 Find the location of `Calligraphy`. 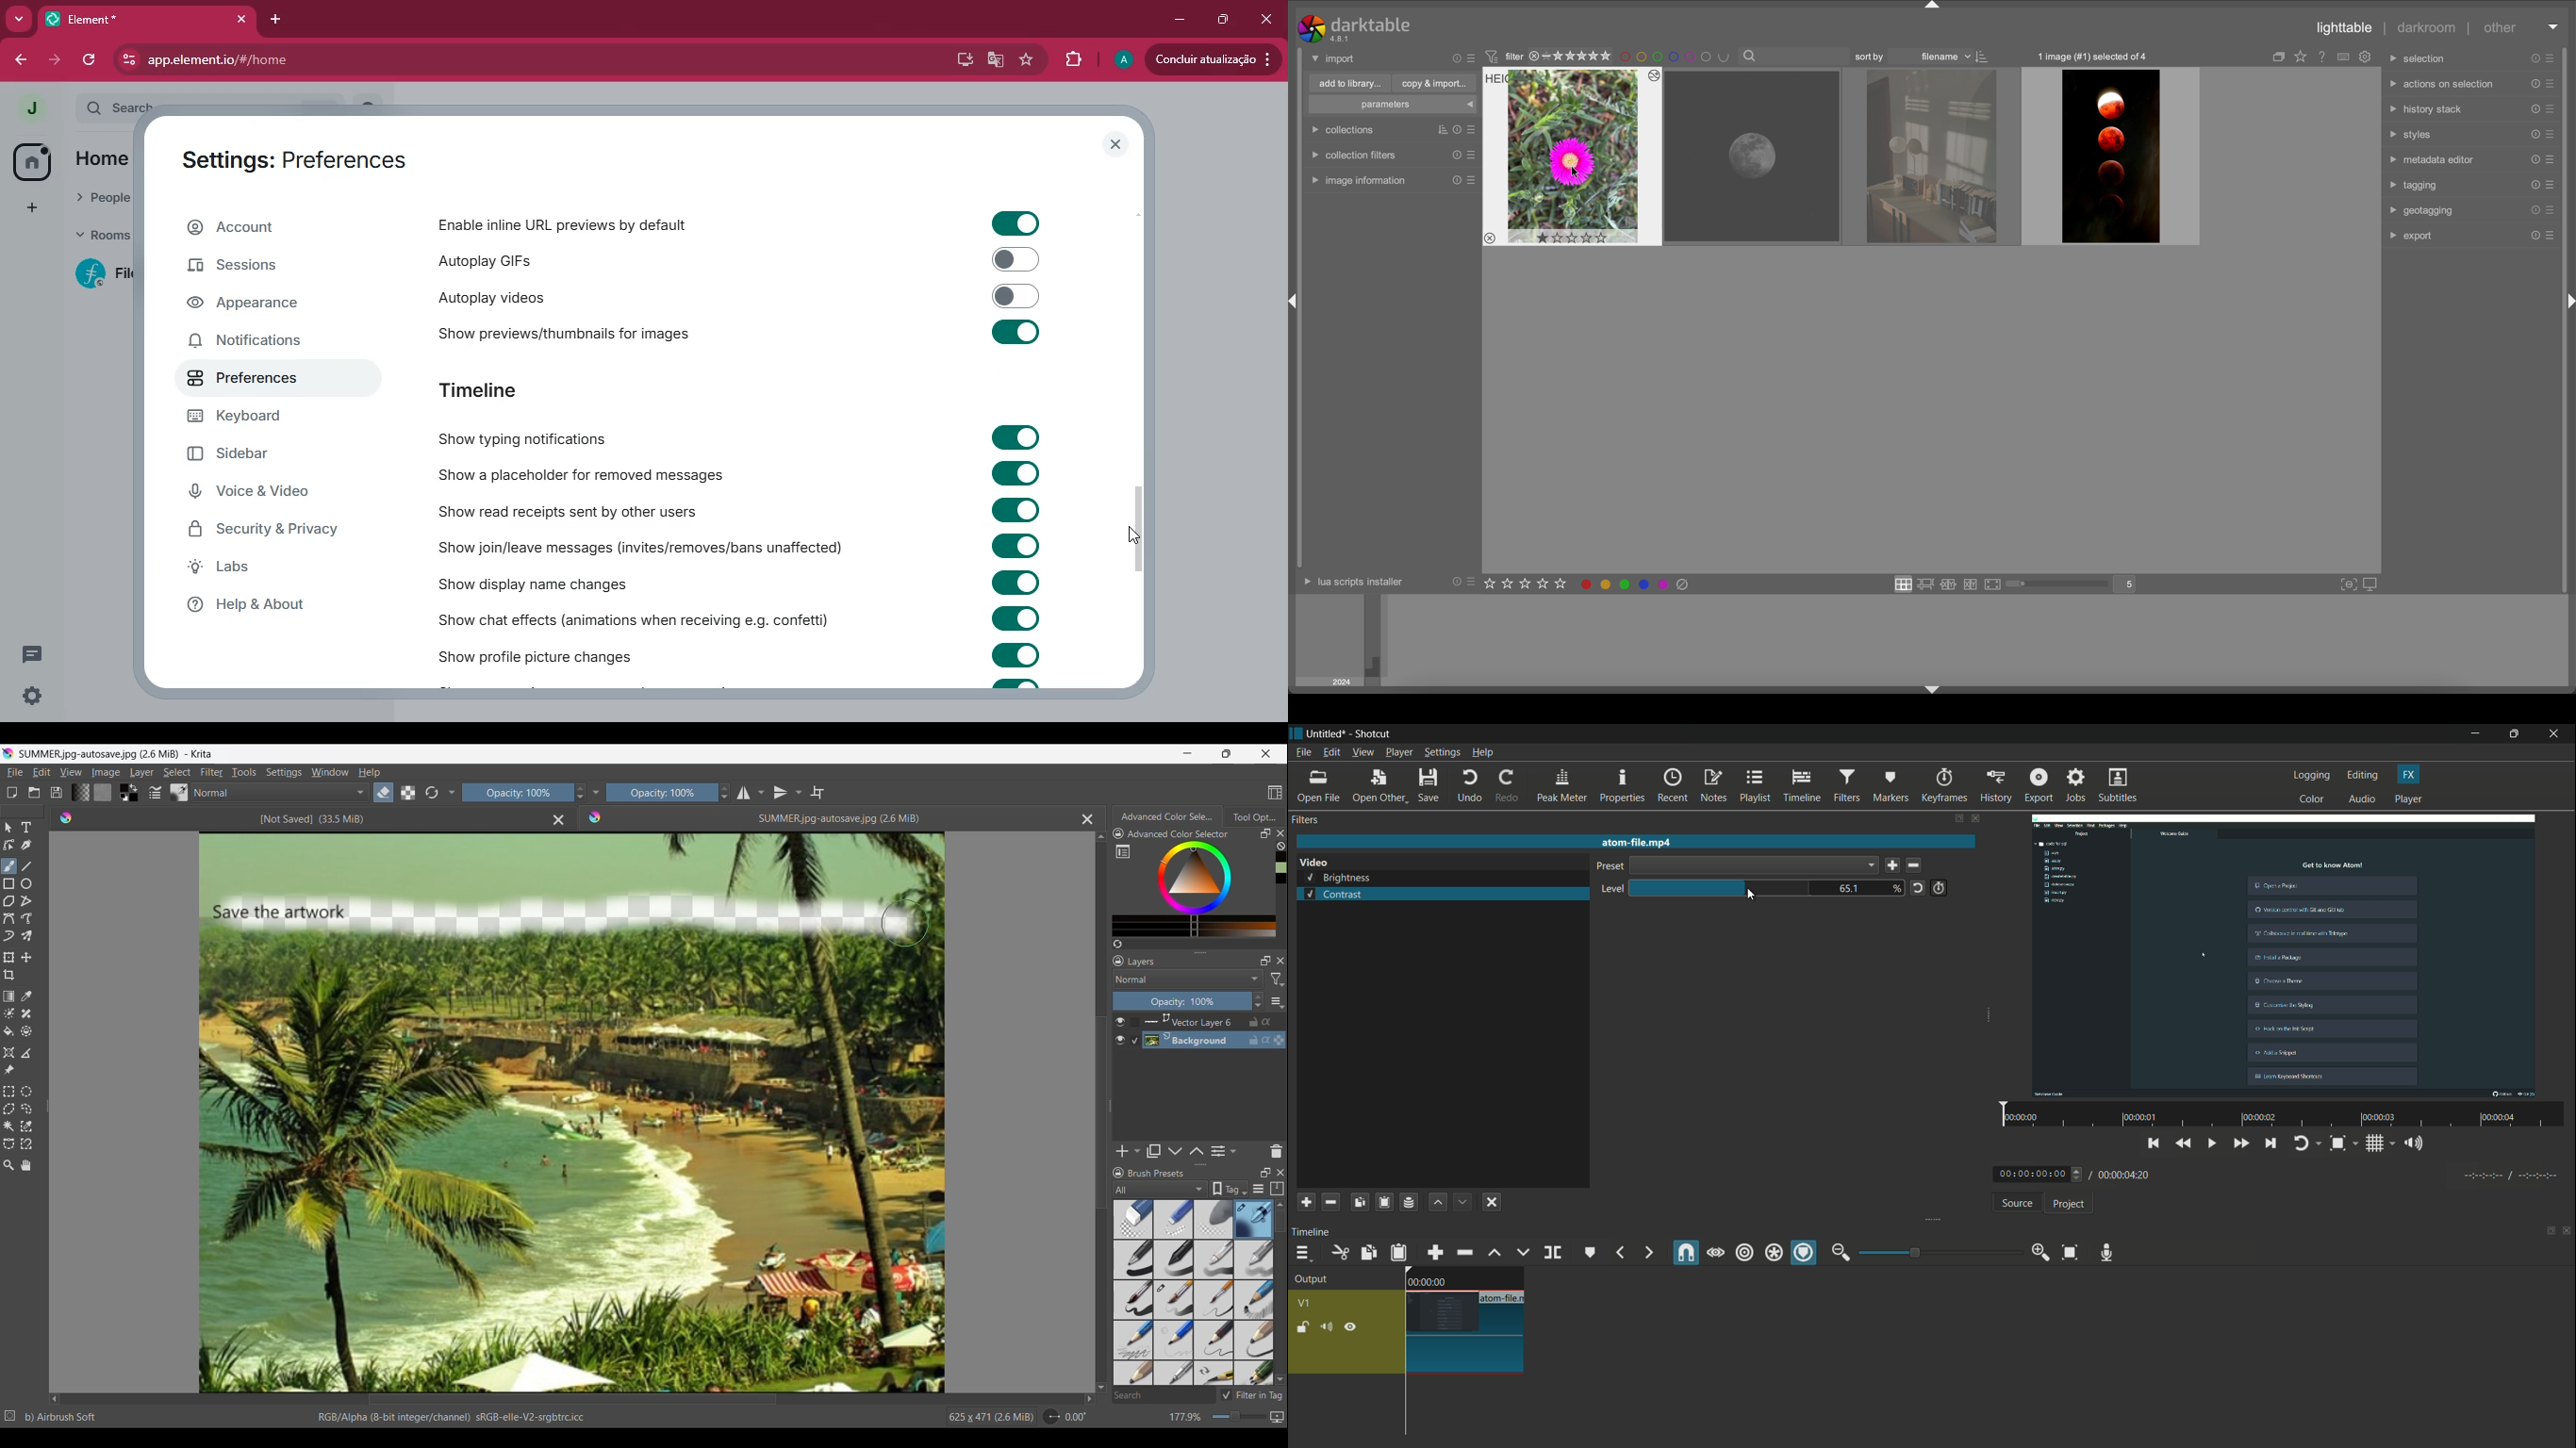

Calligraphy is located at coordinates (26, 845).